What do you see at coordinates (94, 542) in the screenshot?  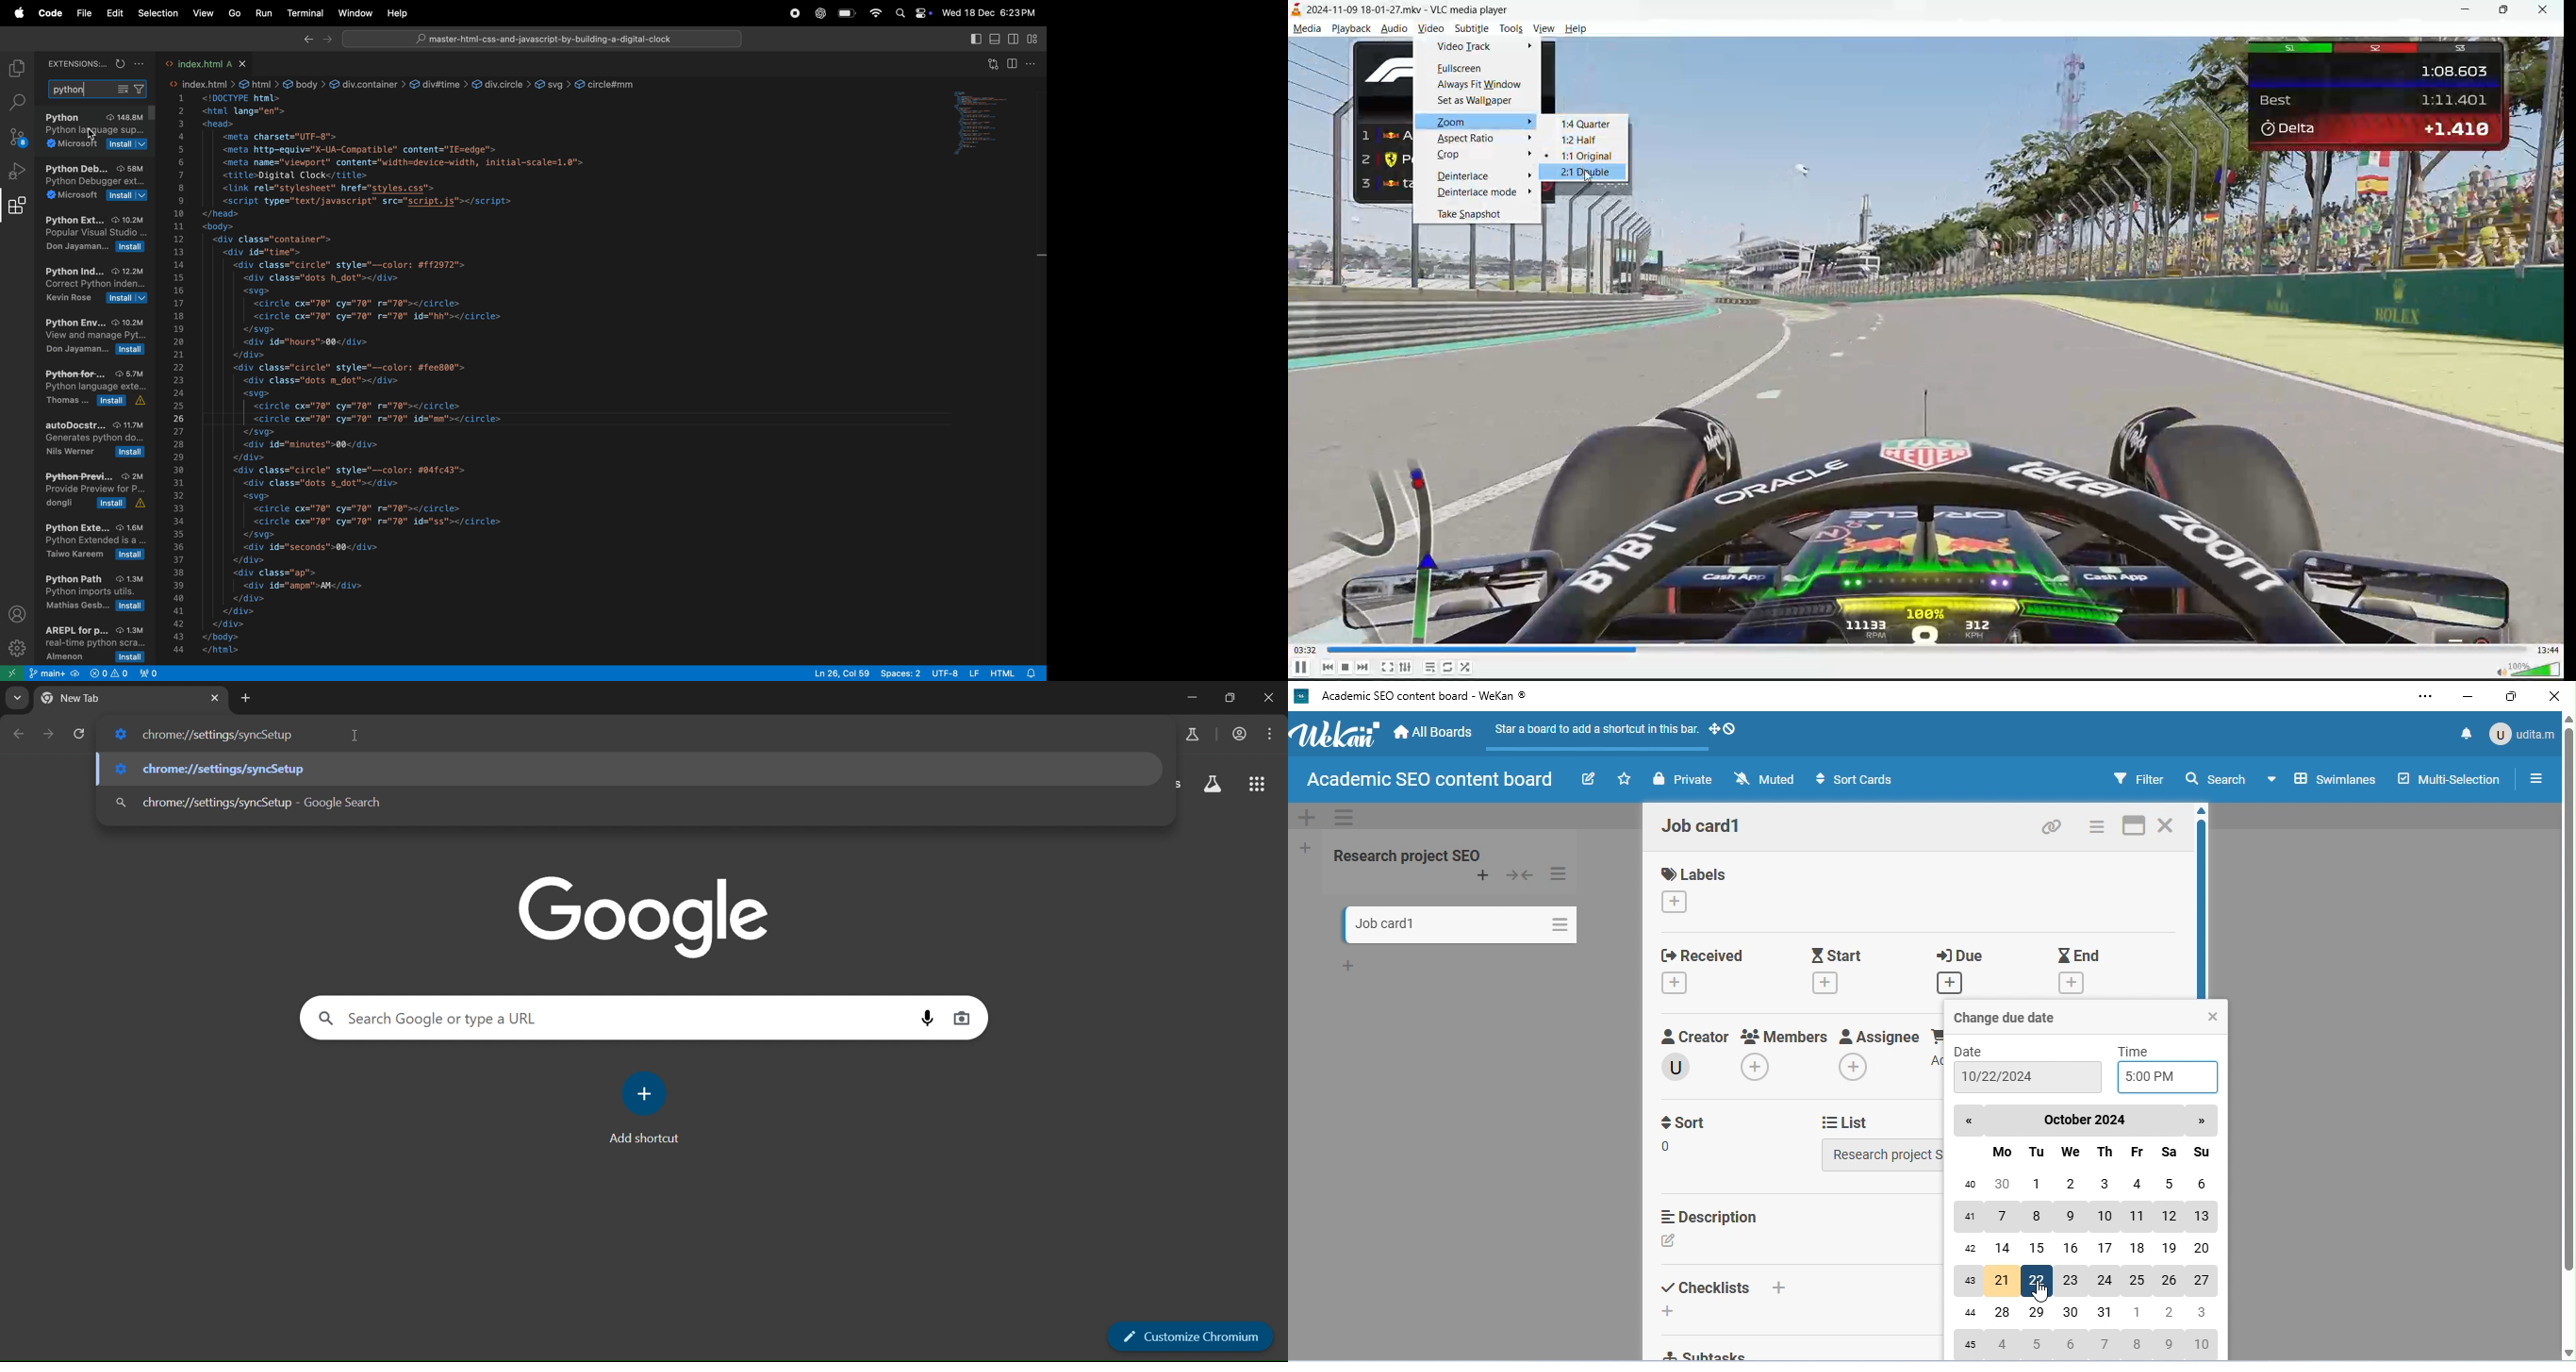 I see `python boot strap extension` at bounding box center [94, 542].